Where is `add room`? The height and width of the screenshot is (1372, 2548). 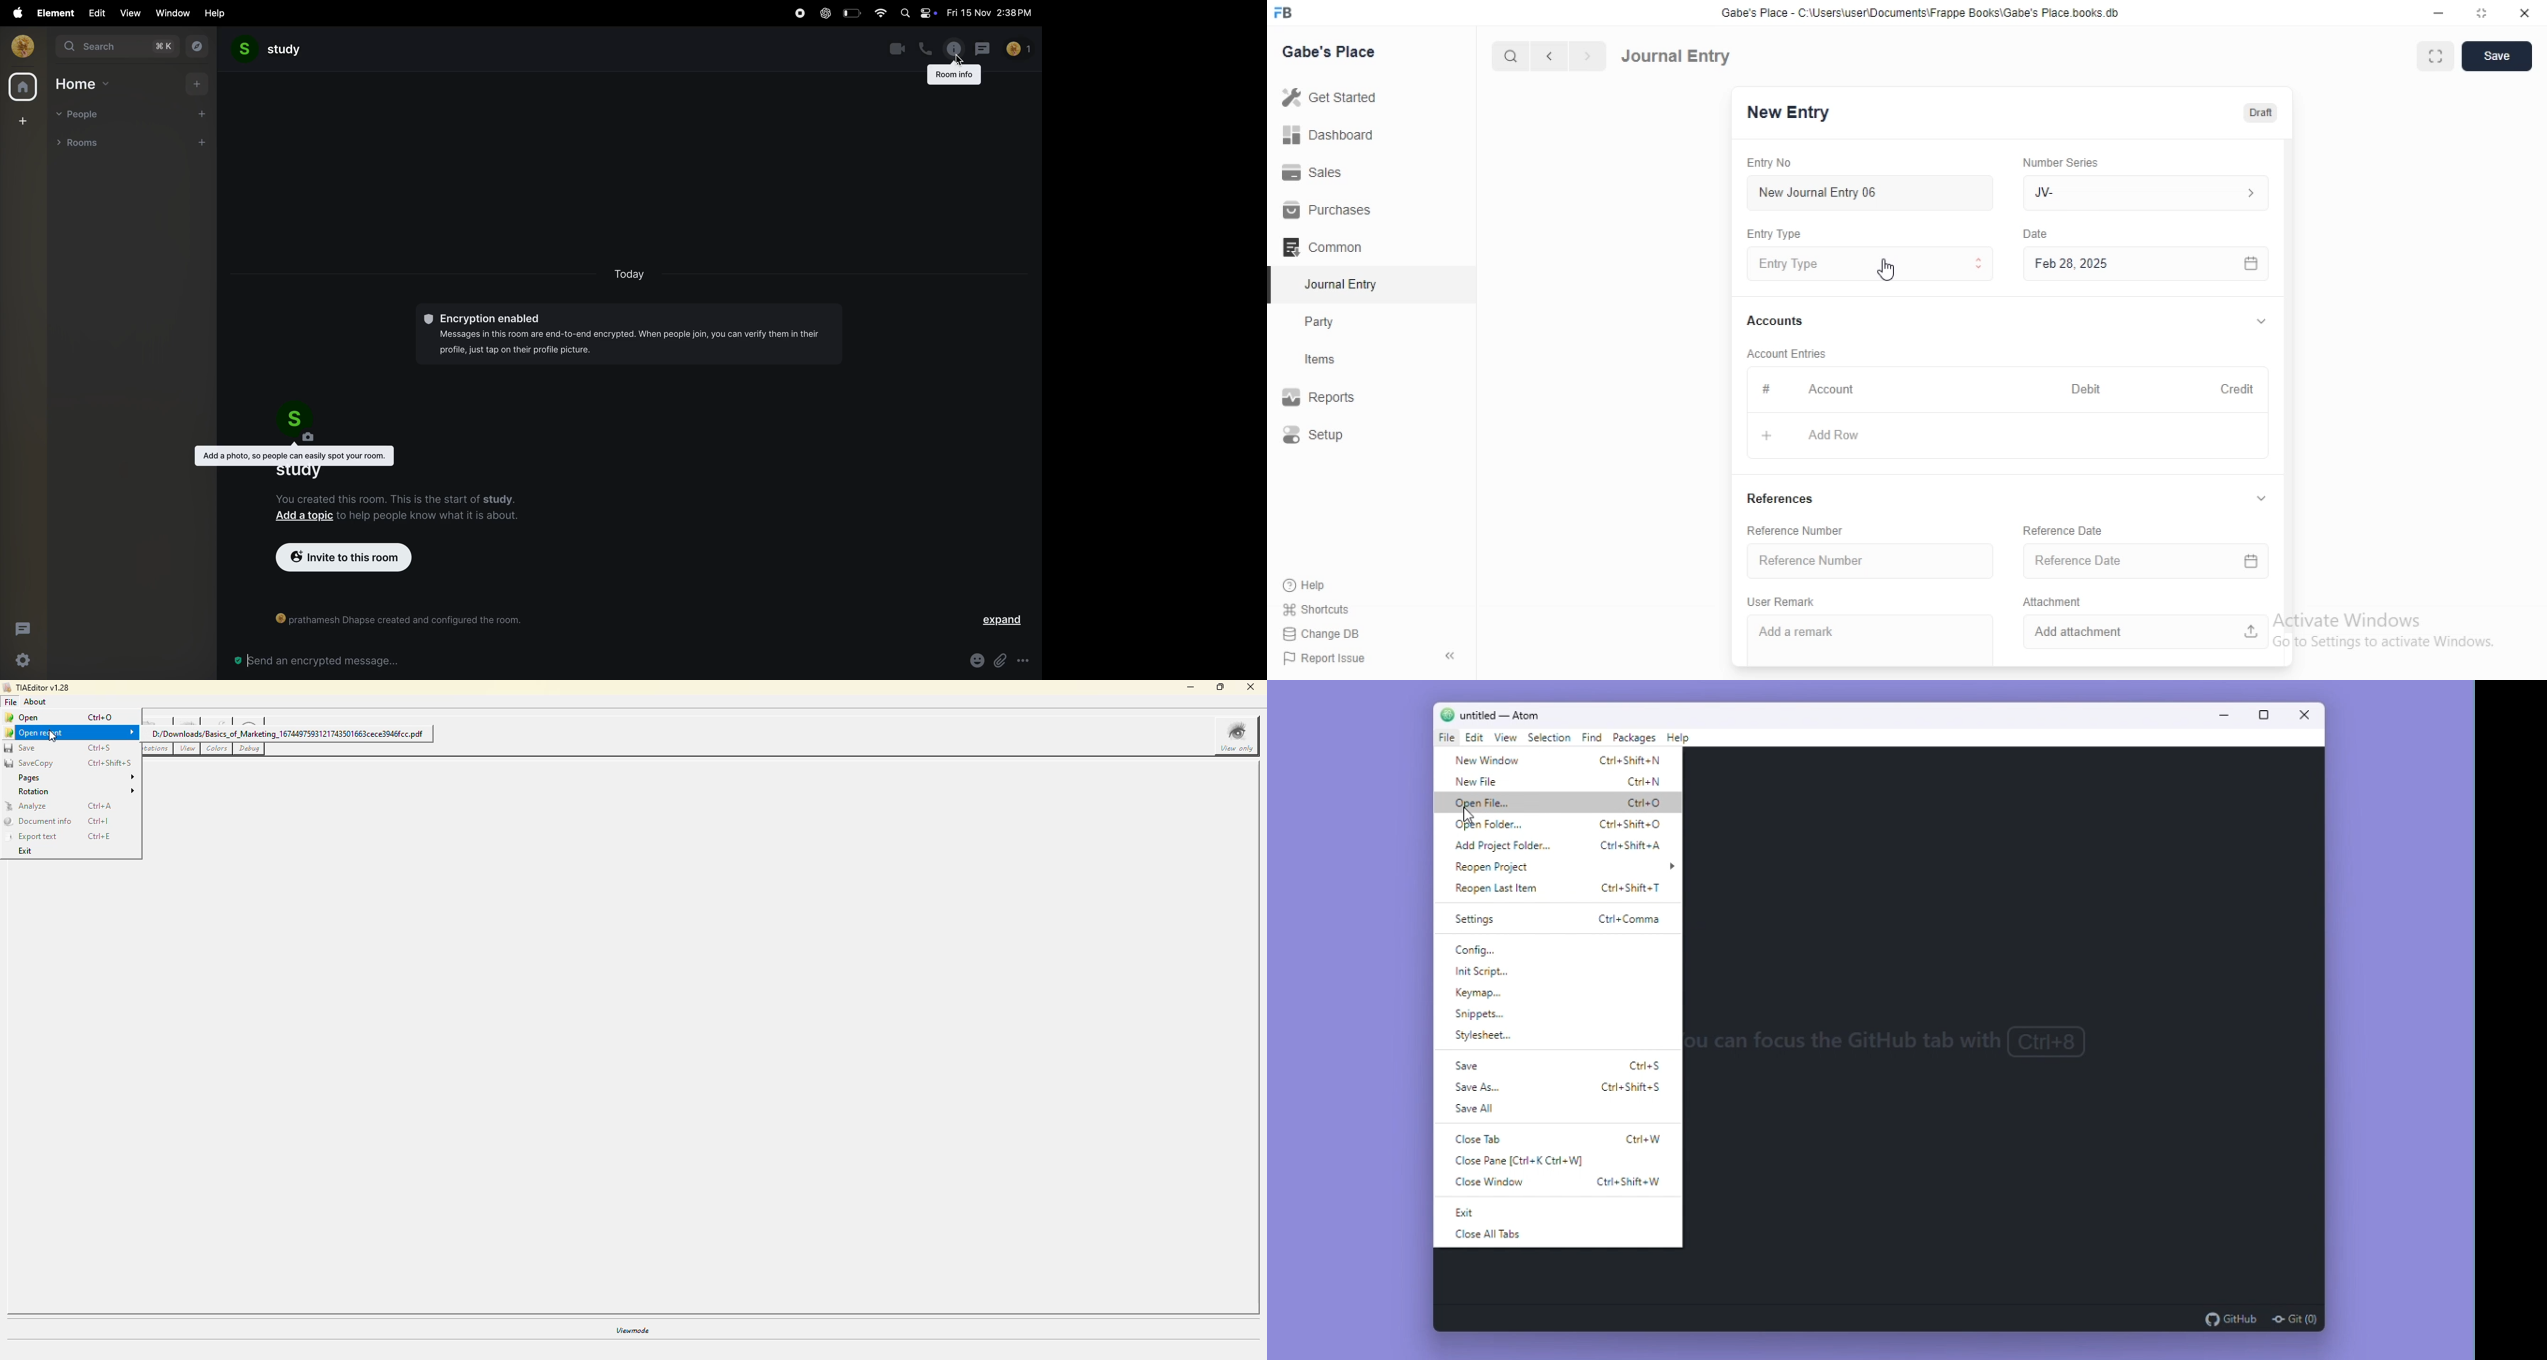
add room is located at coordinates (202, 144).